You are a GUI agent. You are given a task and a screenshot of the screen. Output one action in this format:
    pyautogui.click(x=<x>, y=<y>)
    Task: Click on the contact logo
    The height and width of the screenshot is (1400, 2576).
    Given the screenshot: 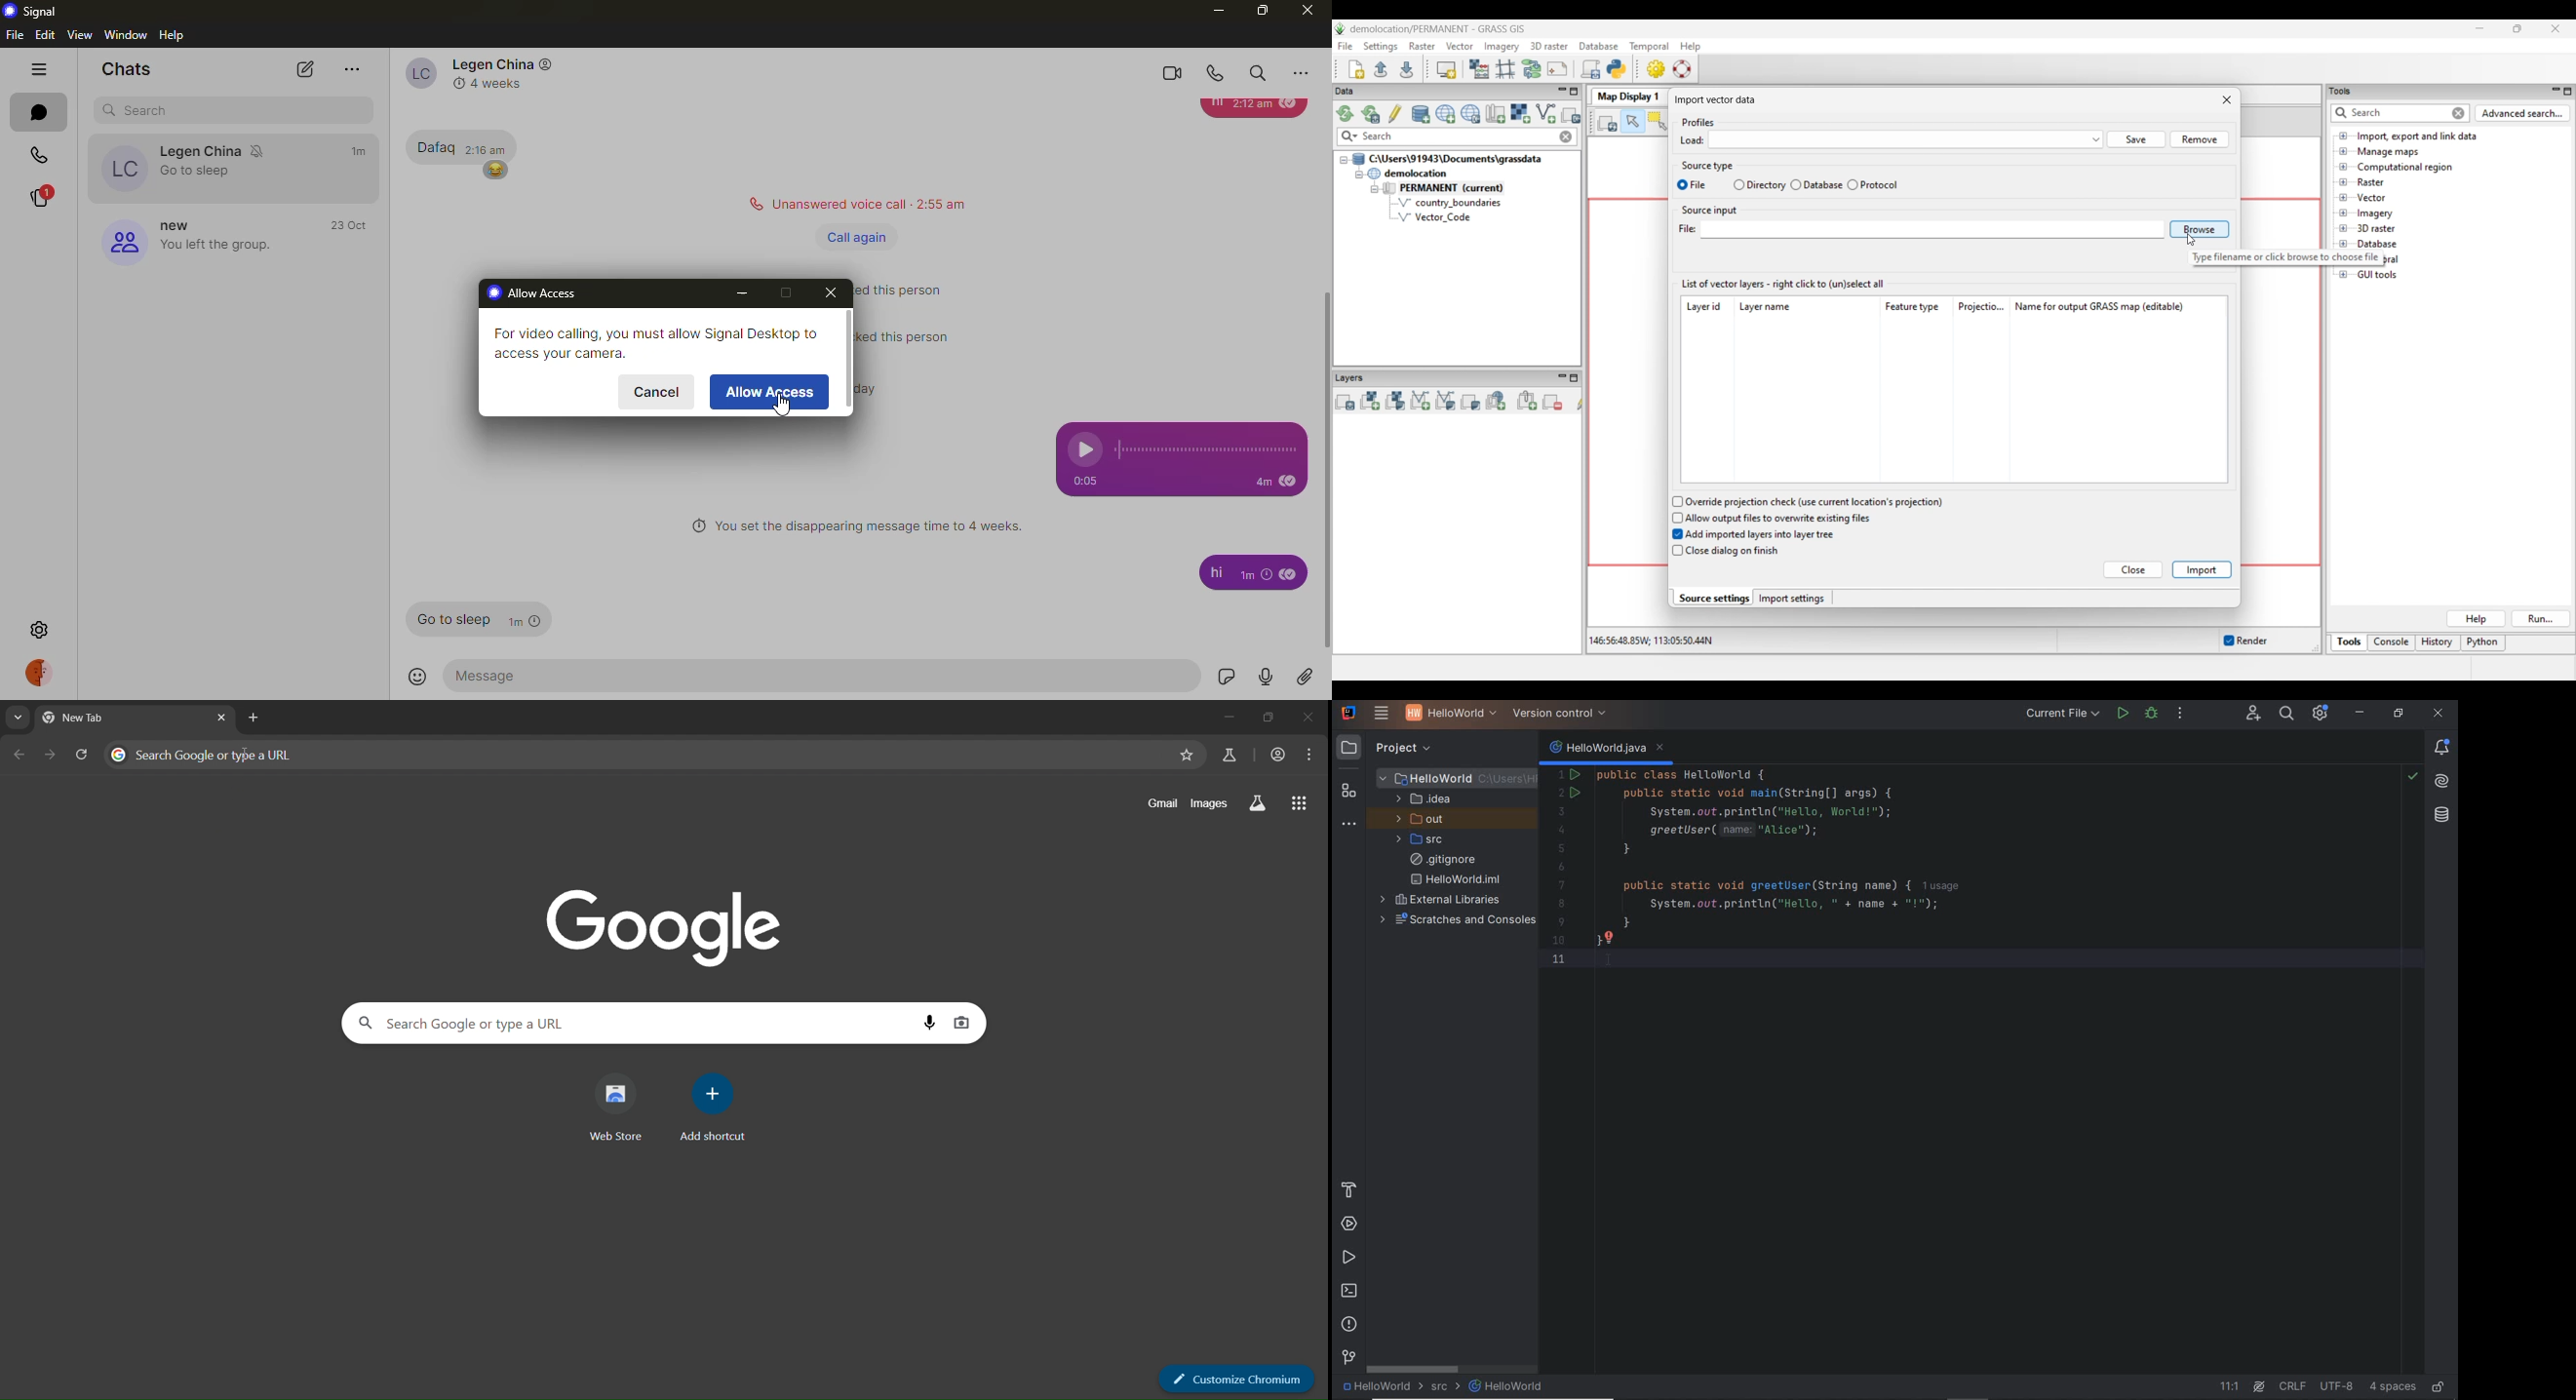 What is the action you would take?
    pyautogui.click(x=547, y=65)
    